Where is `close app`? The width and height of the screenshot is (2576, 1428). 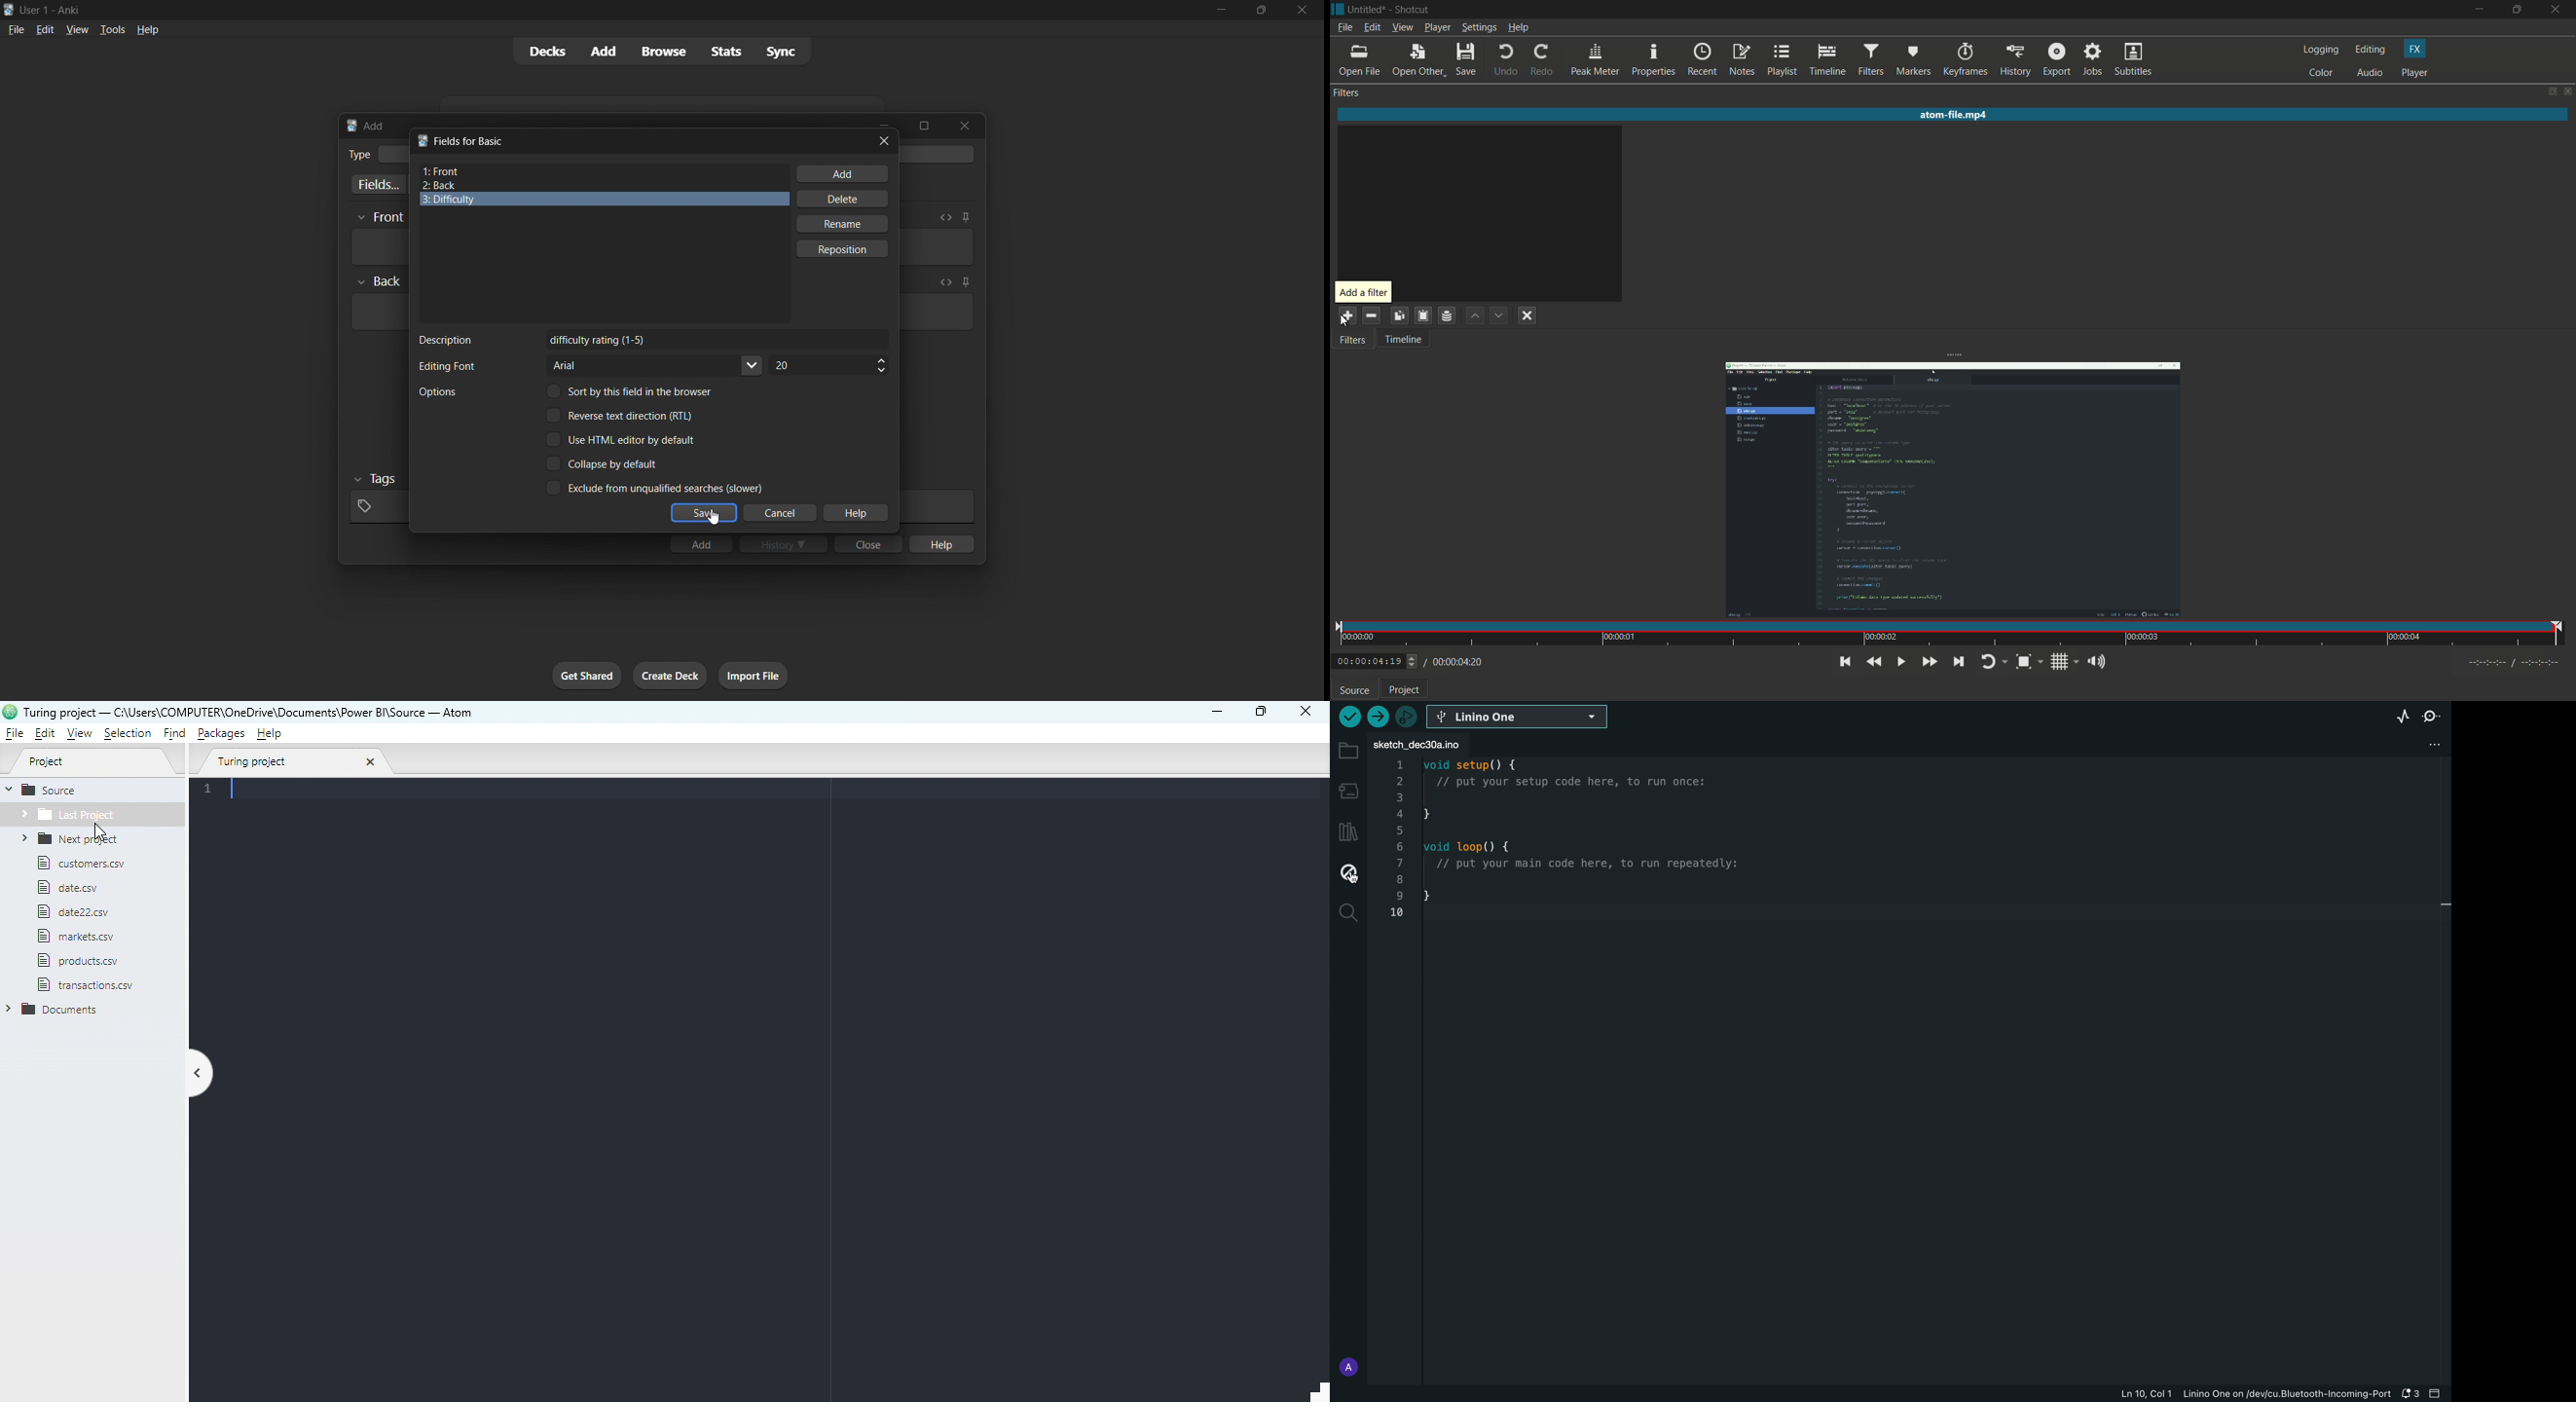 close app is located at coordinates (2558, 10).